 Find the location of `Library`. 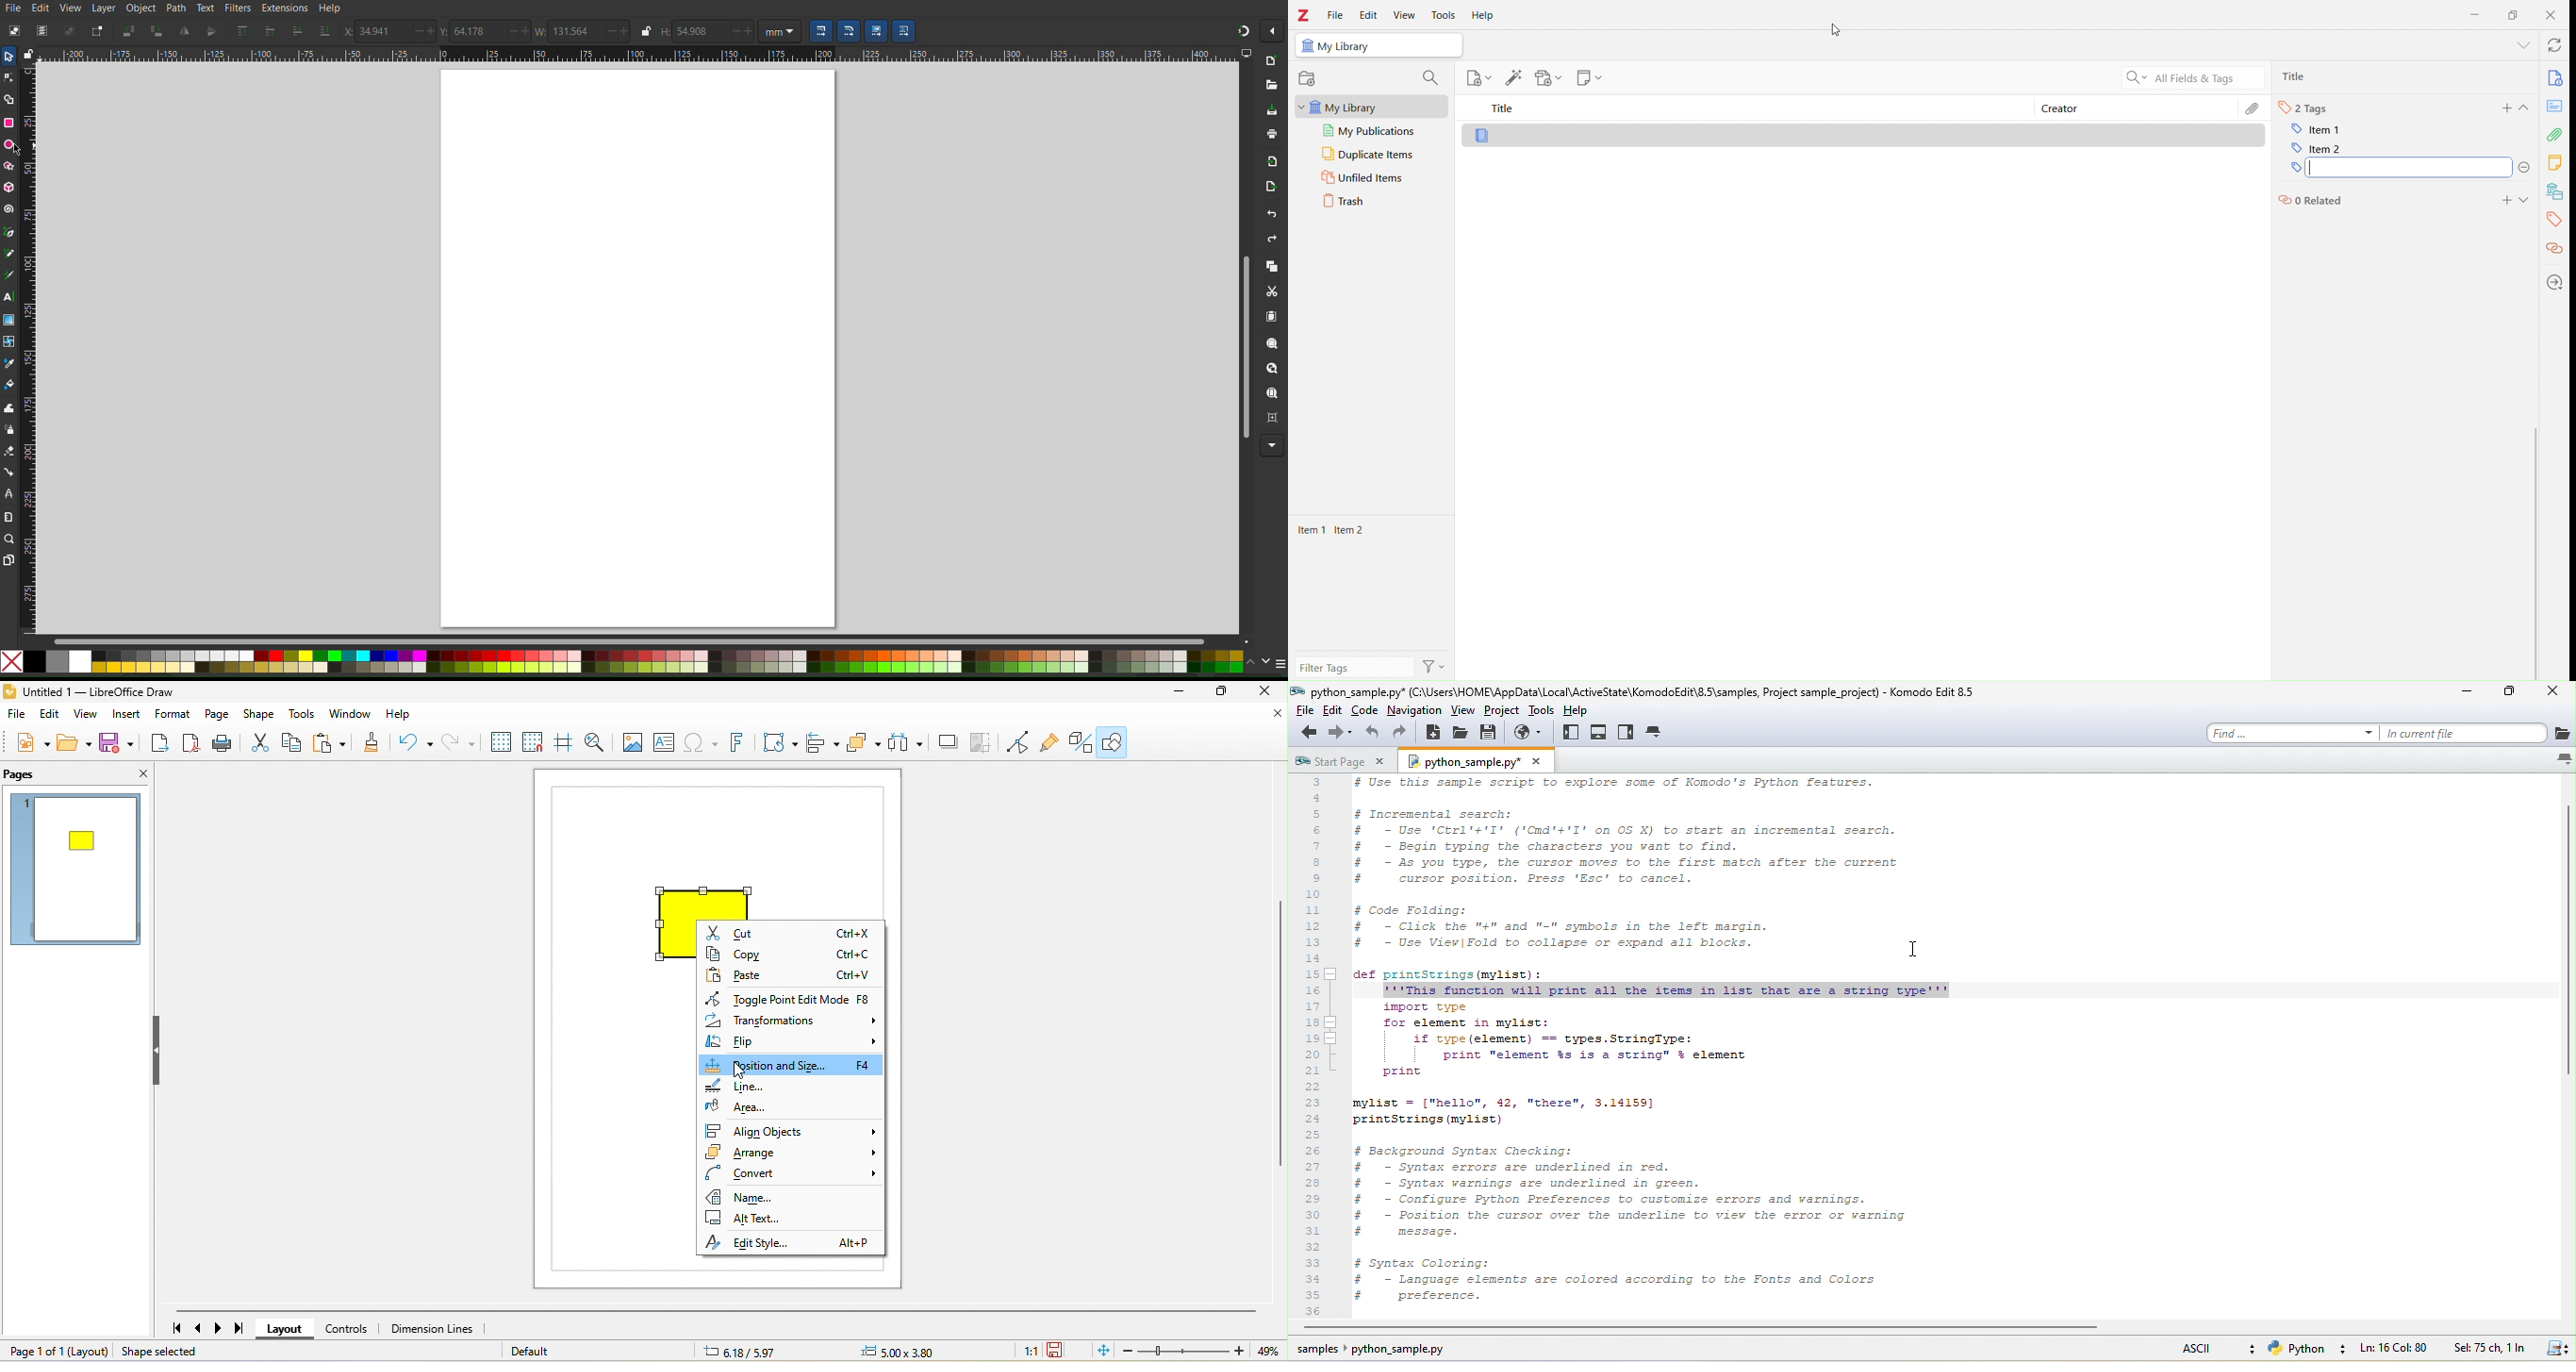

Library is located at coordinates (1666, 134).